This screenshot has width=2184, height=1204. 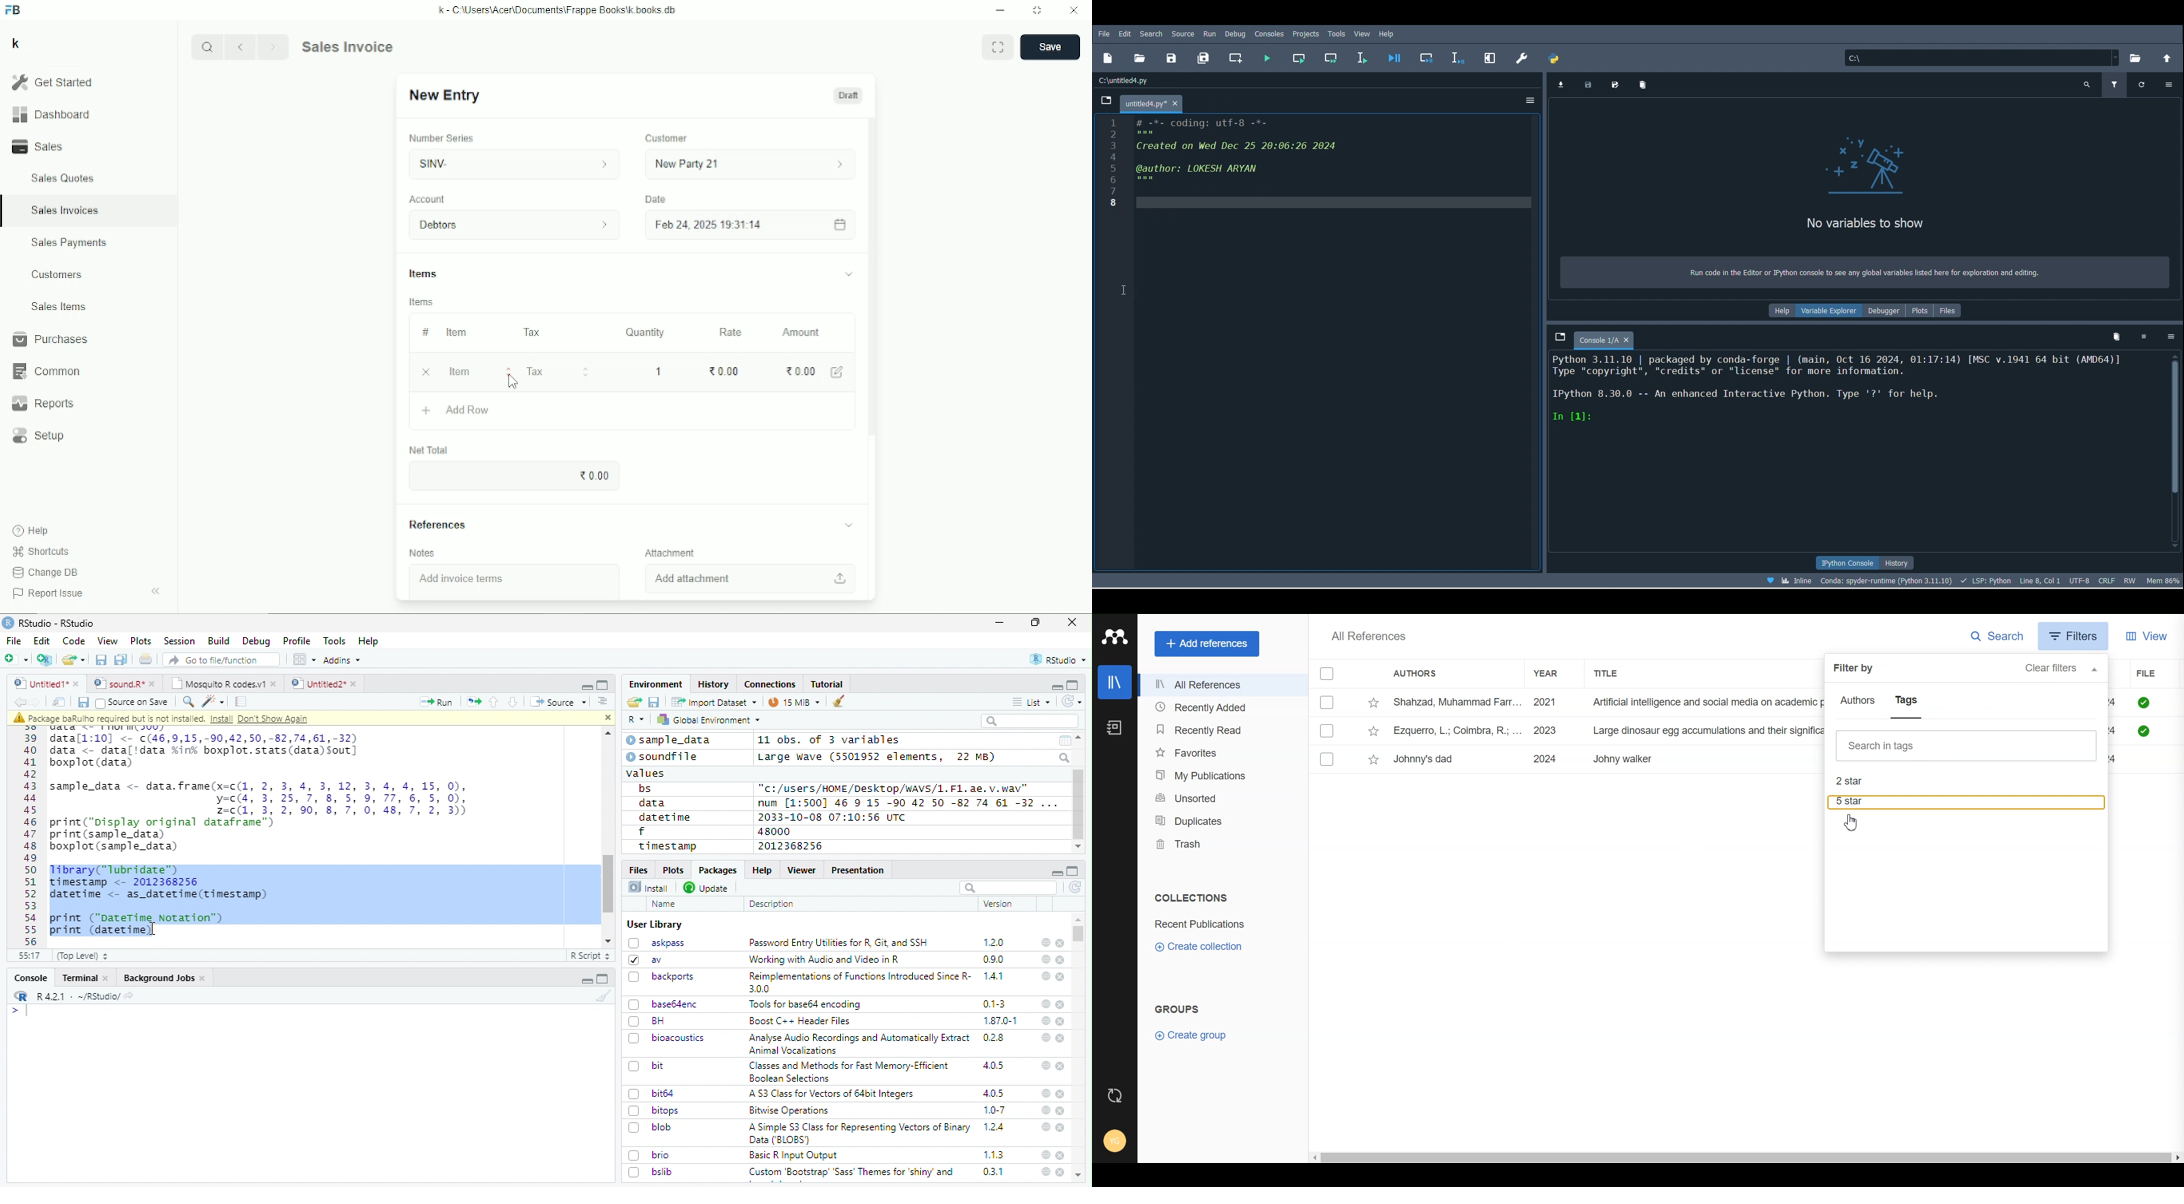 What do you see at coordinates (663, 757) in the screenshot?
I see `soundfile` at bounding box center [663, 757].